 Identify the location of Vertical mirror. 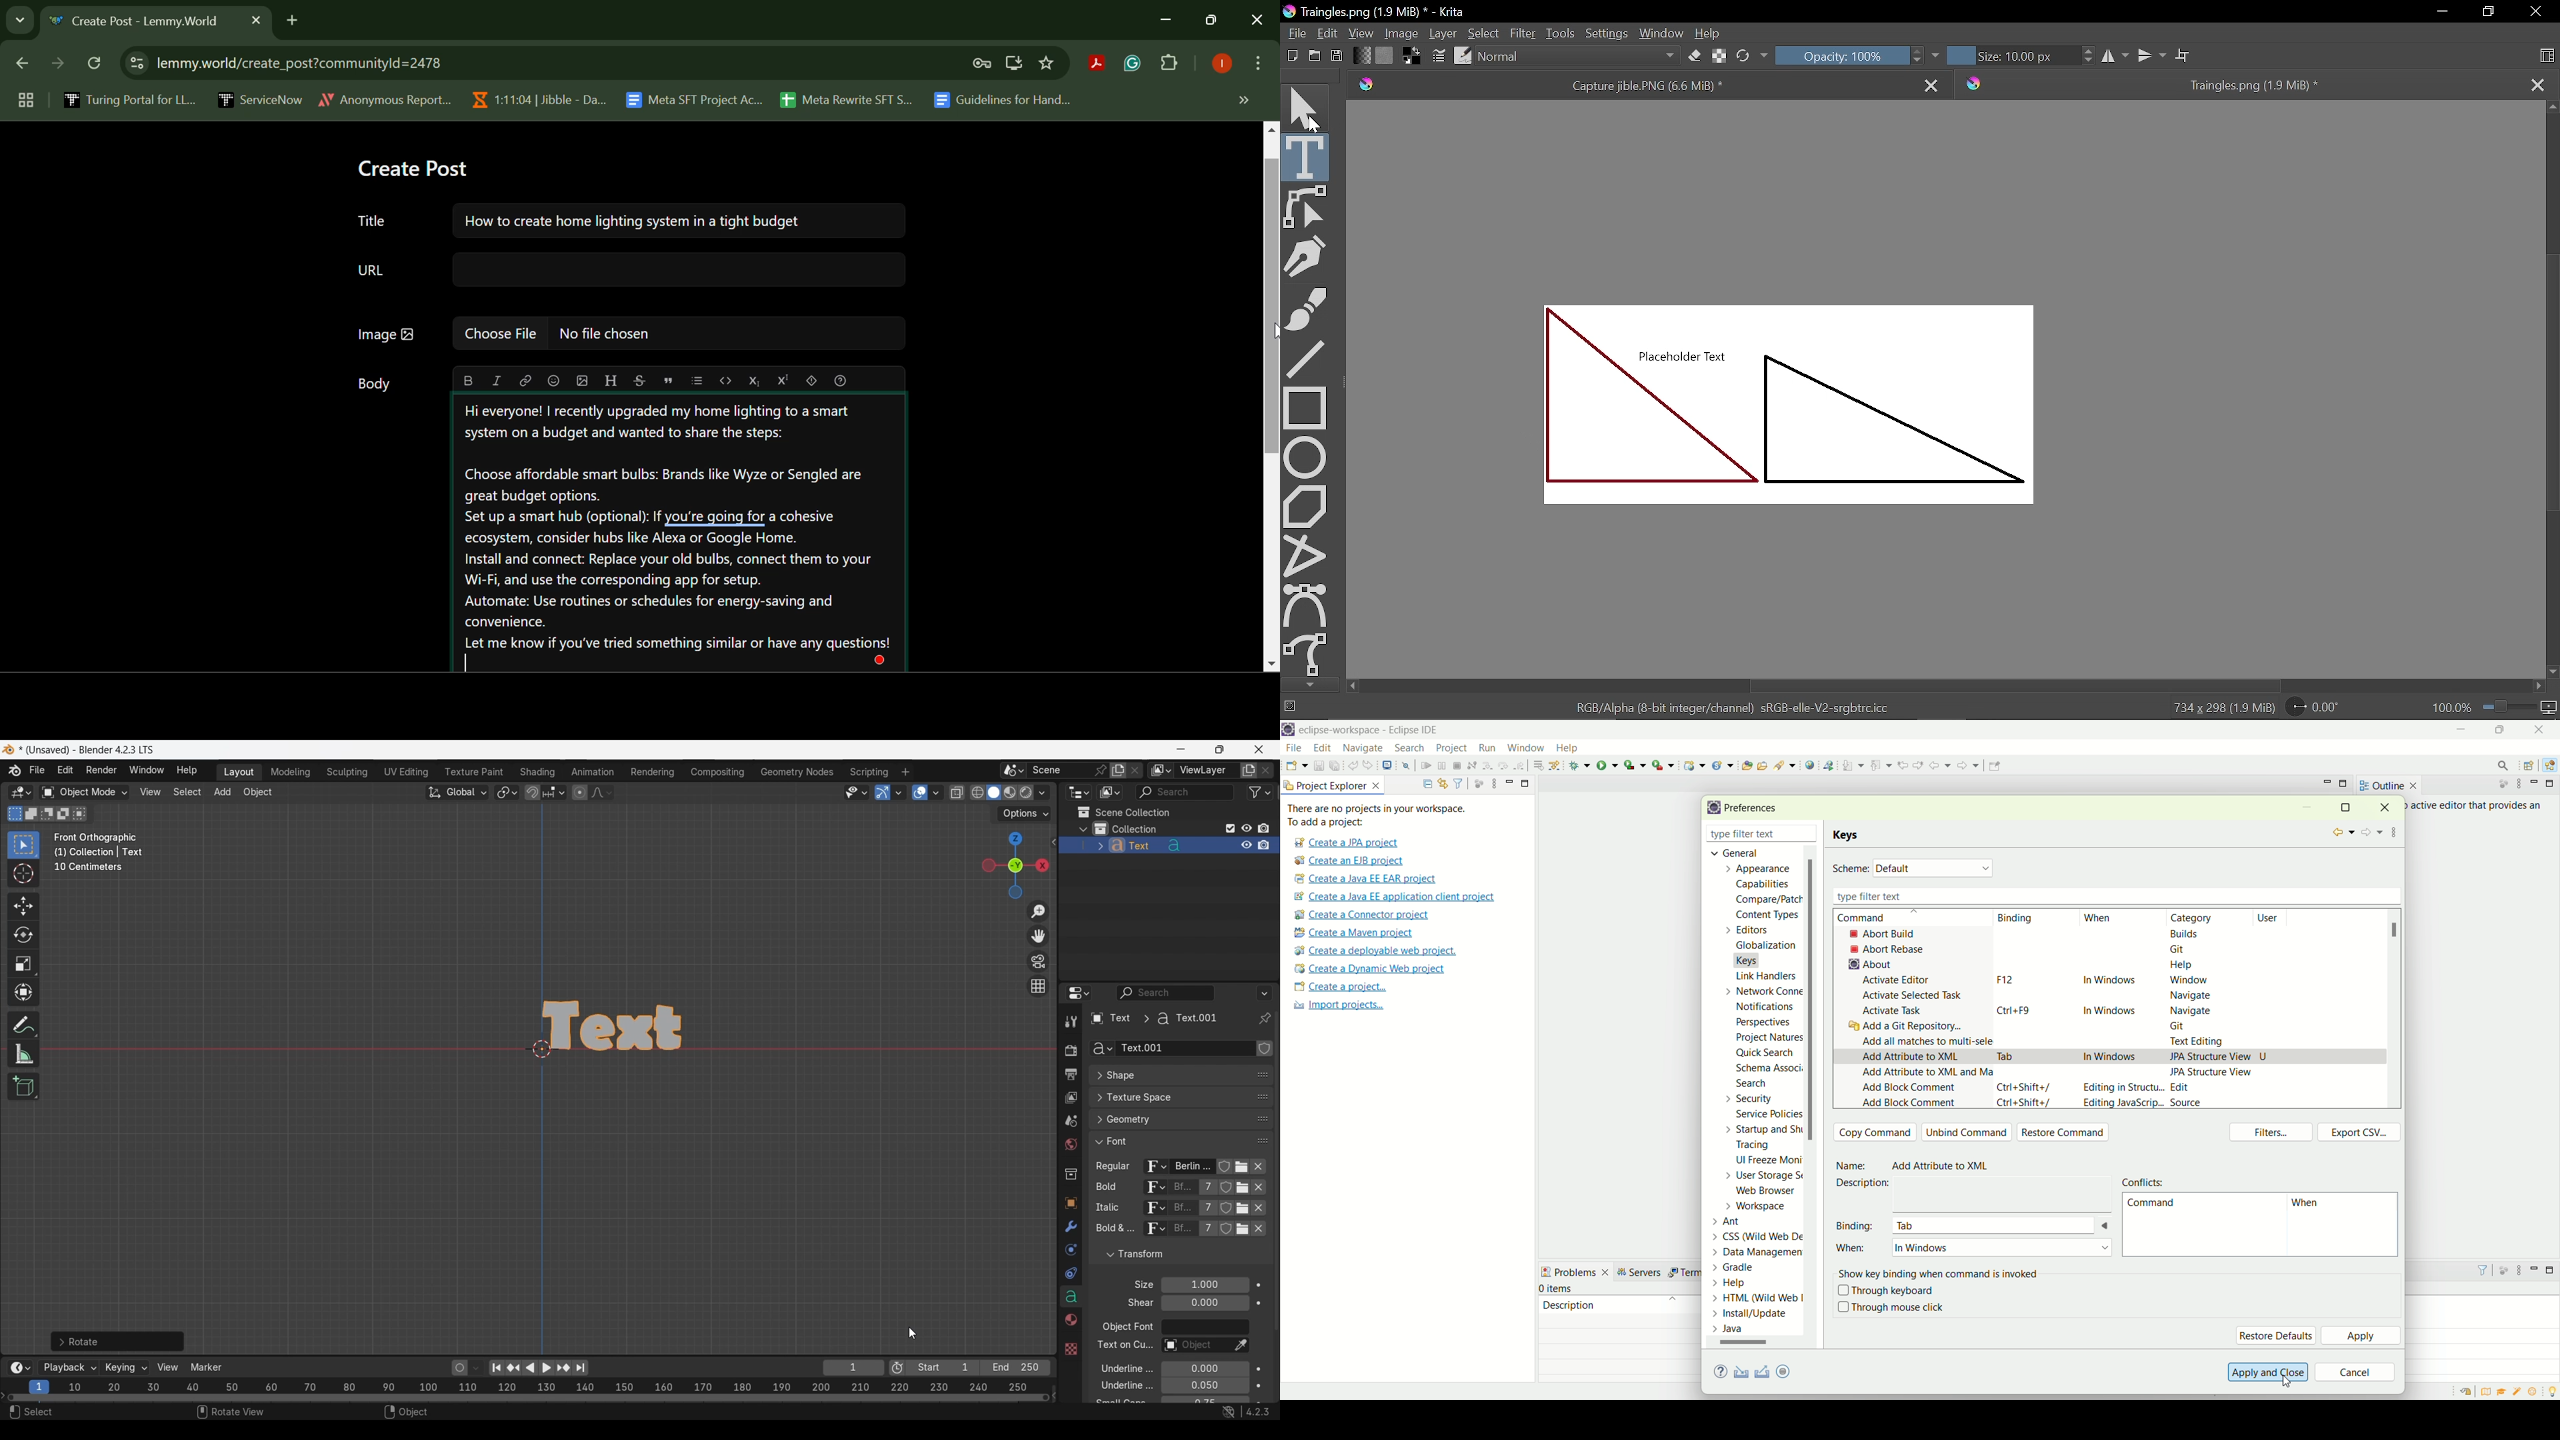
(2154, 53).